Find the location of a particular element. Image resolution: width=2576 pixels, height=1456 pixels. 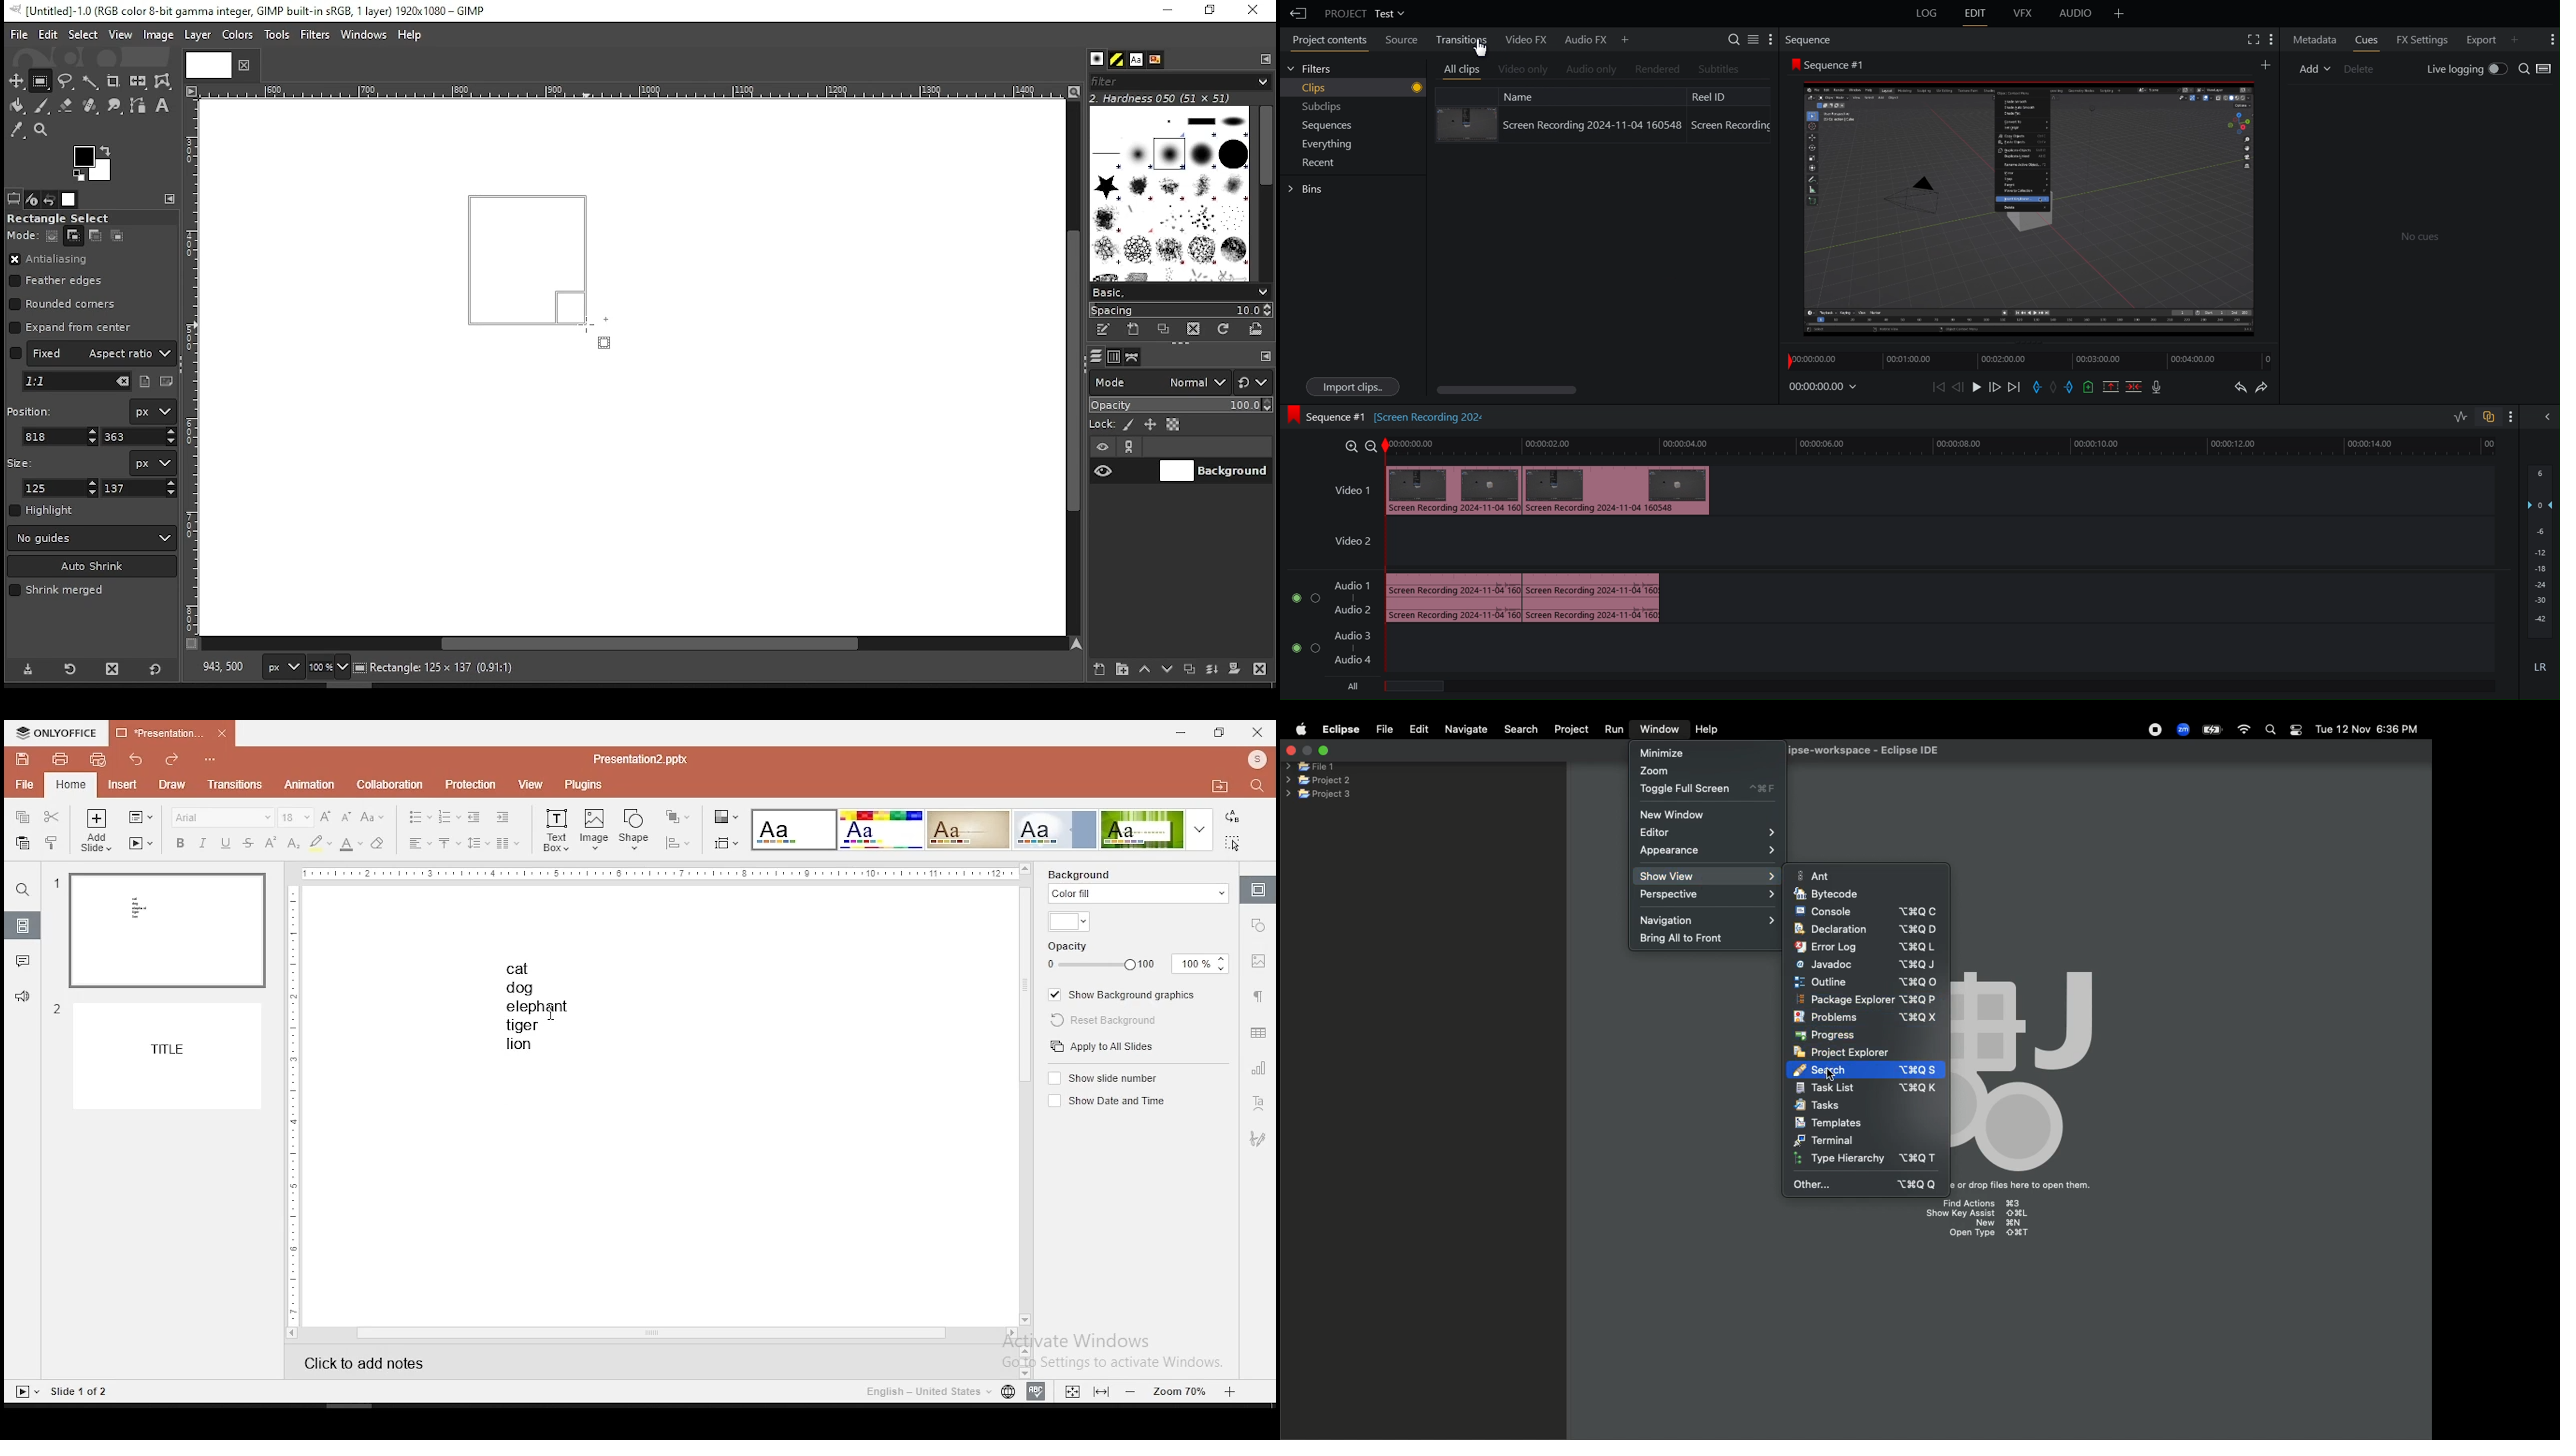

switch to other mode groups is located at coordinates (1252, 384).